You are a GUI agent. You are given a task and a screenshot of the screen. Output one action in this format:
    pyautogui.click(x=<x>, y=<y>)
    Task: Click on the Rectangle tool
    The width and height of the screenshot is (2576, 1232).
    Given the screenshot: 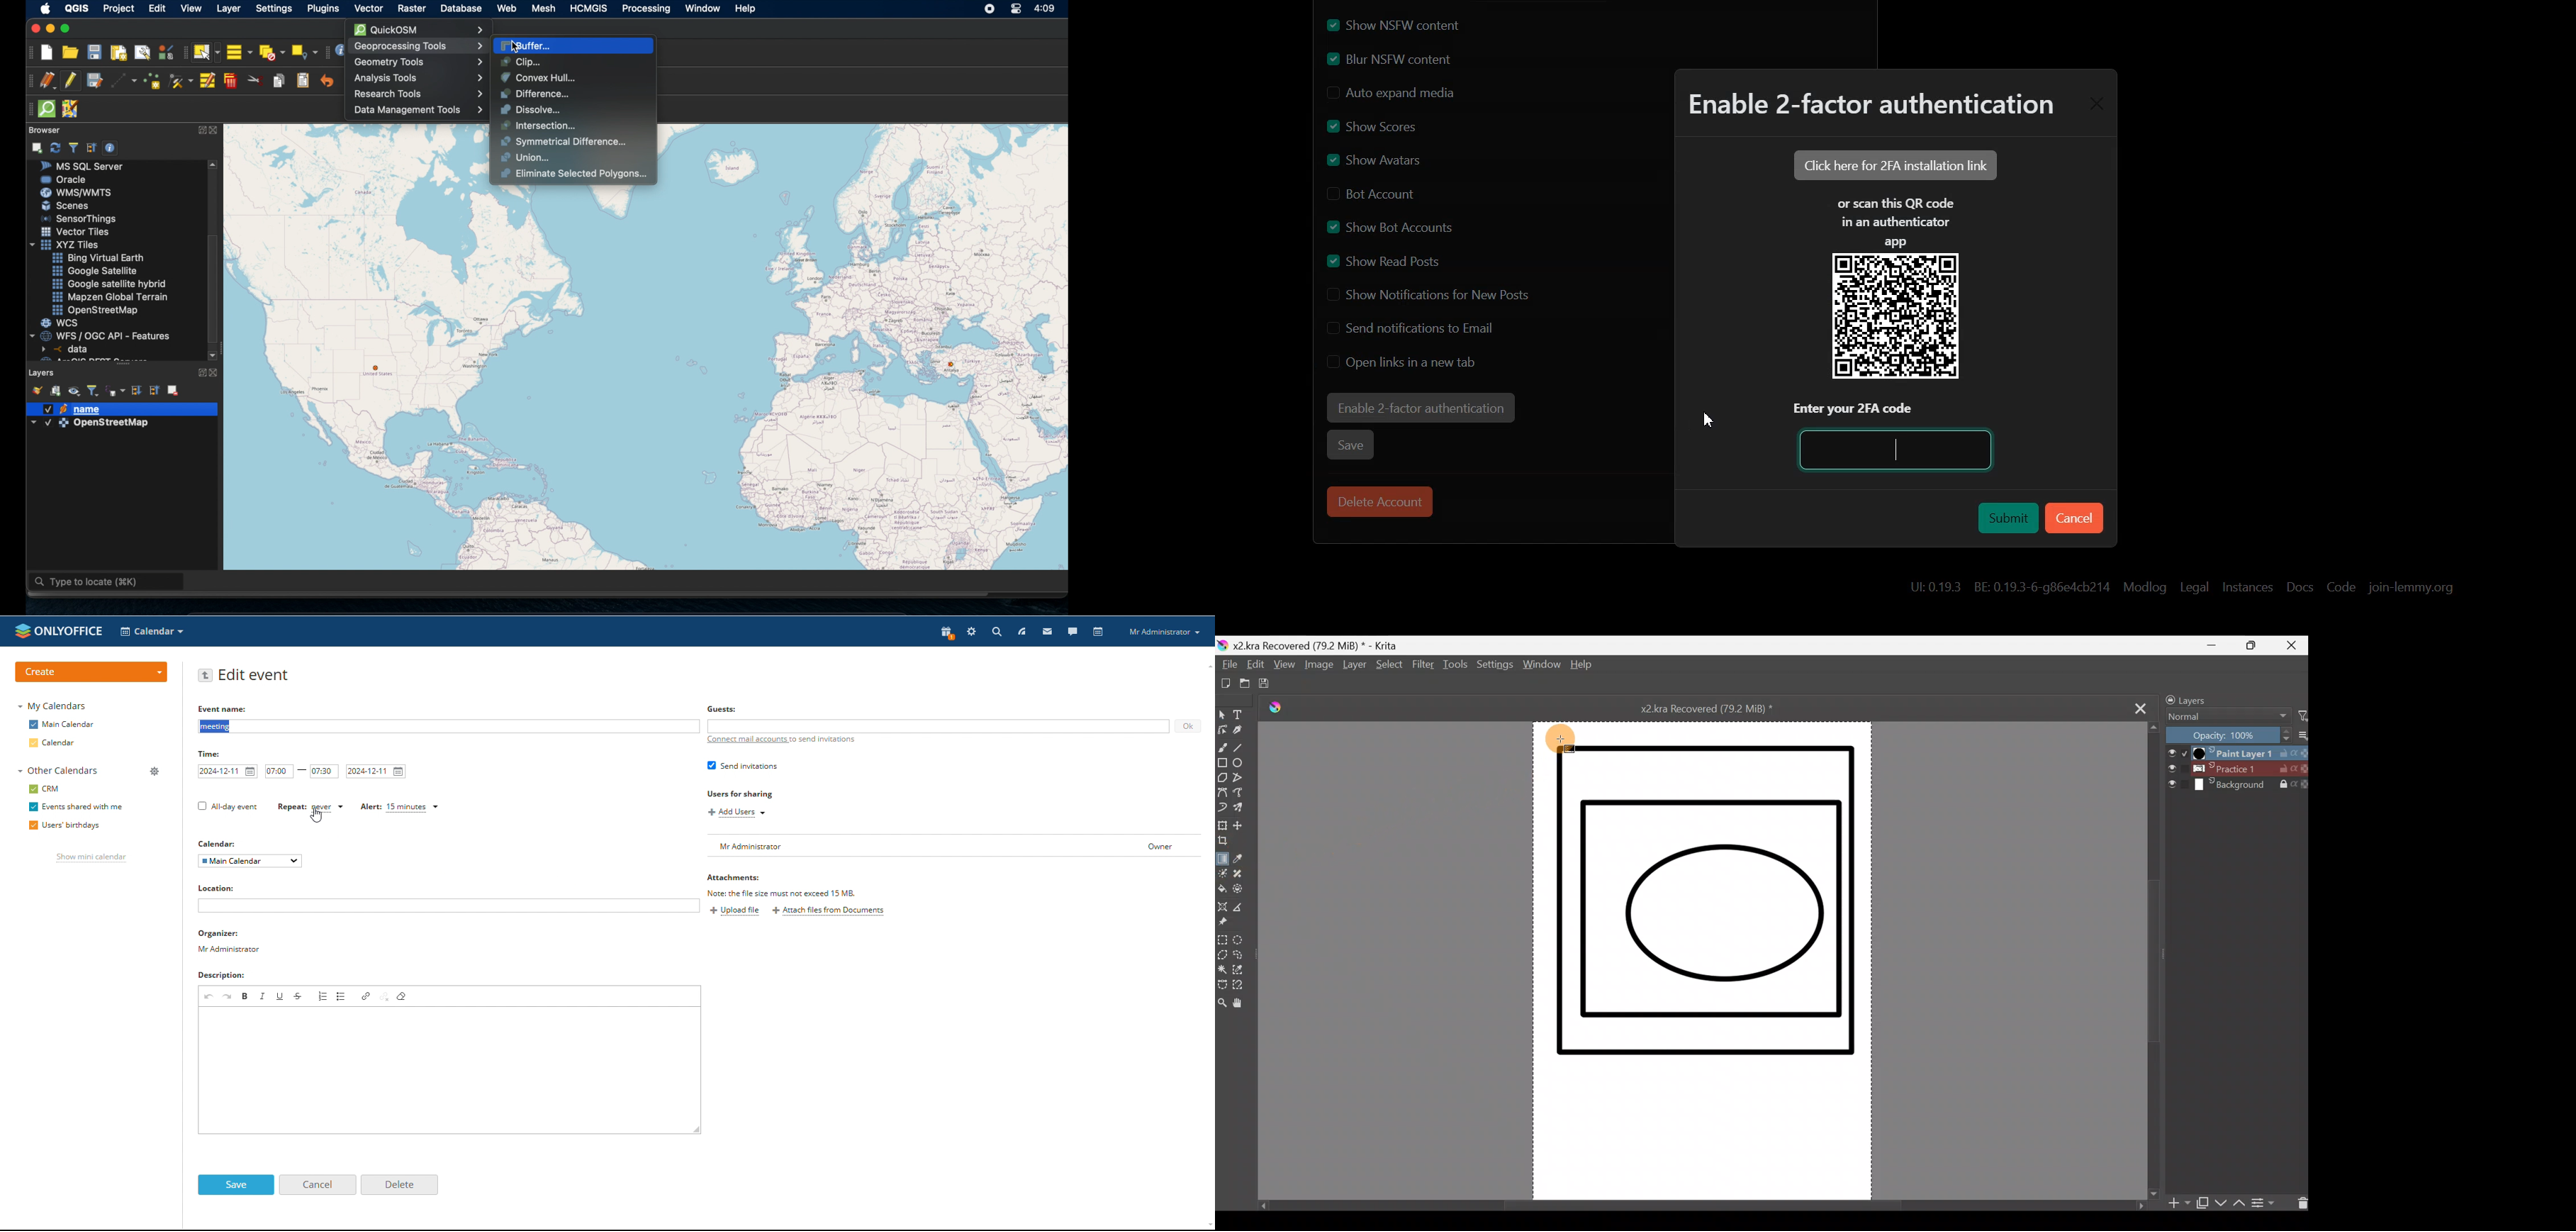 What is the action you would take?
    pyautogui.click(x=1222, y=764)
    